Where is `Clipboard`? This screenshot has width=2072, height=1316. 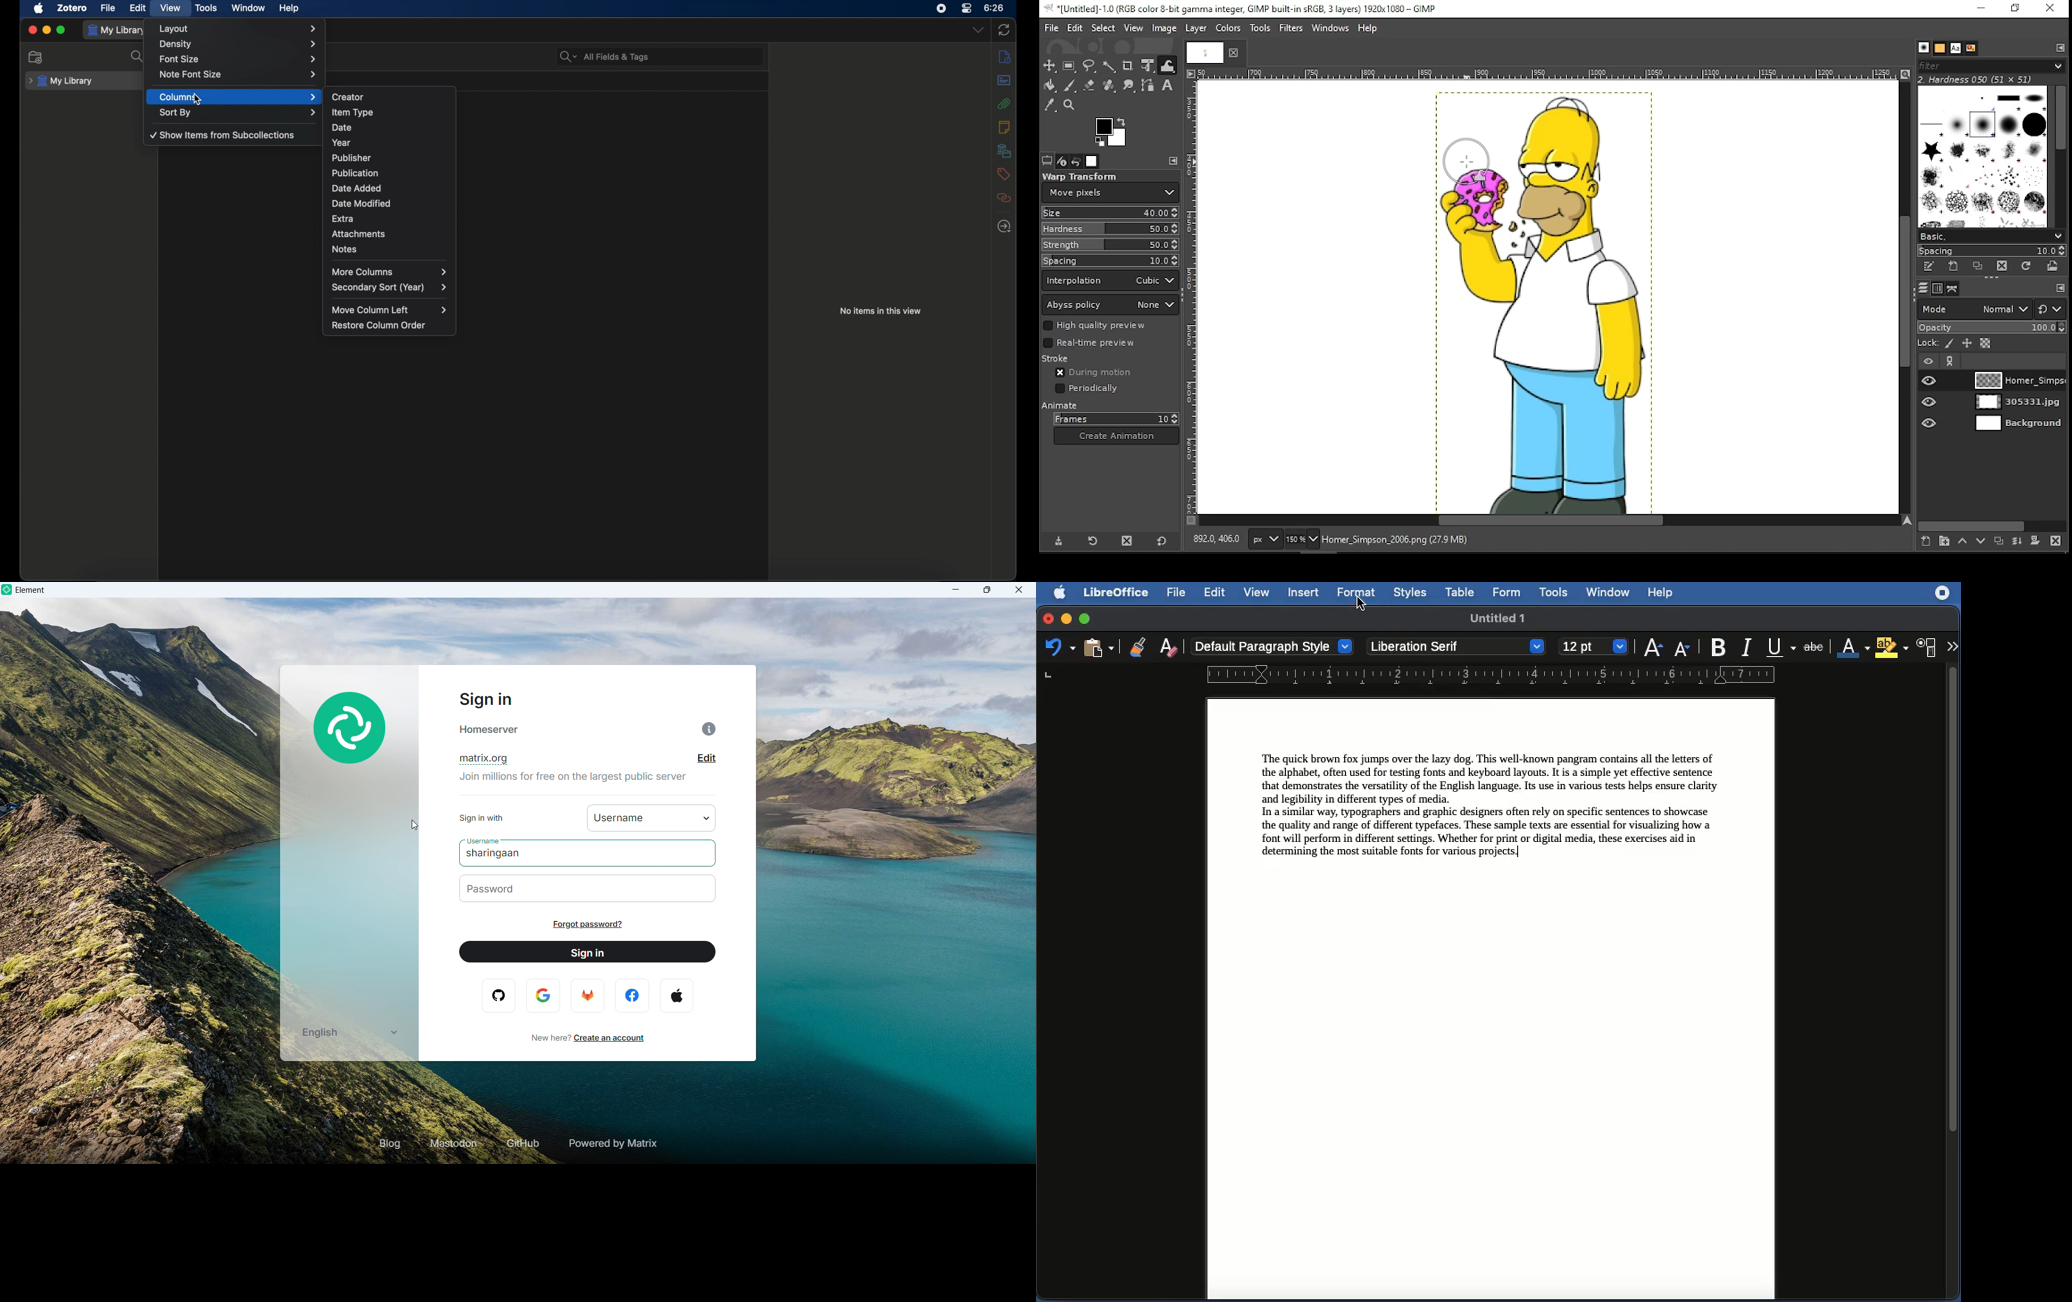
Clipboard is located at coordinates (1099, 647).